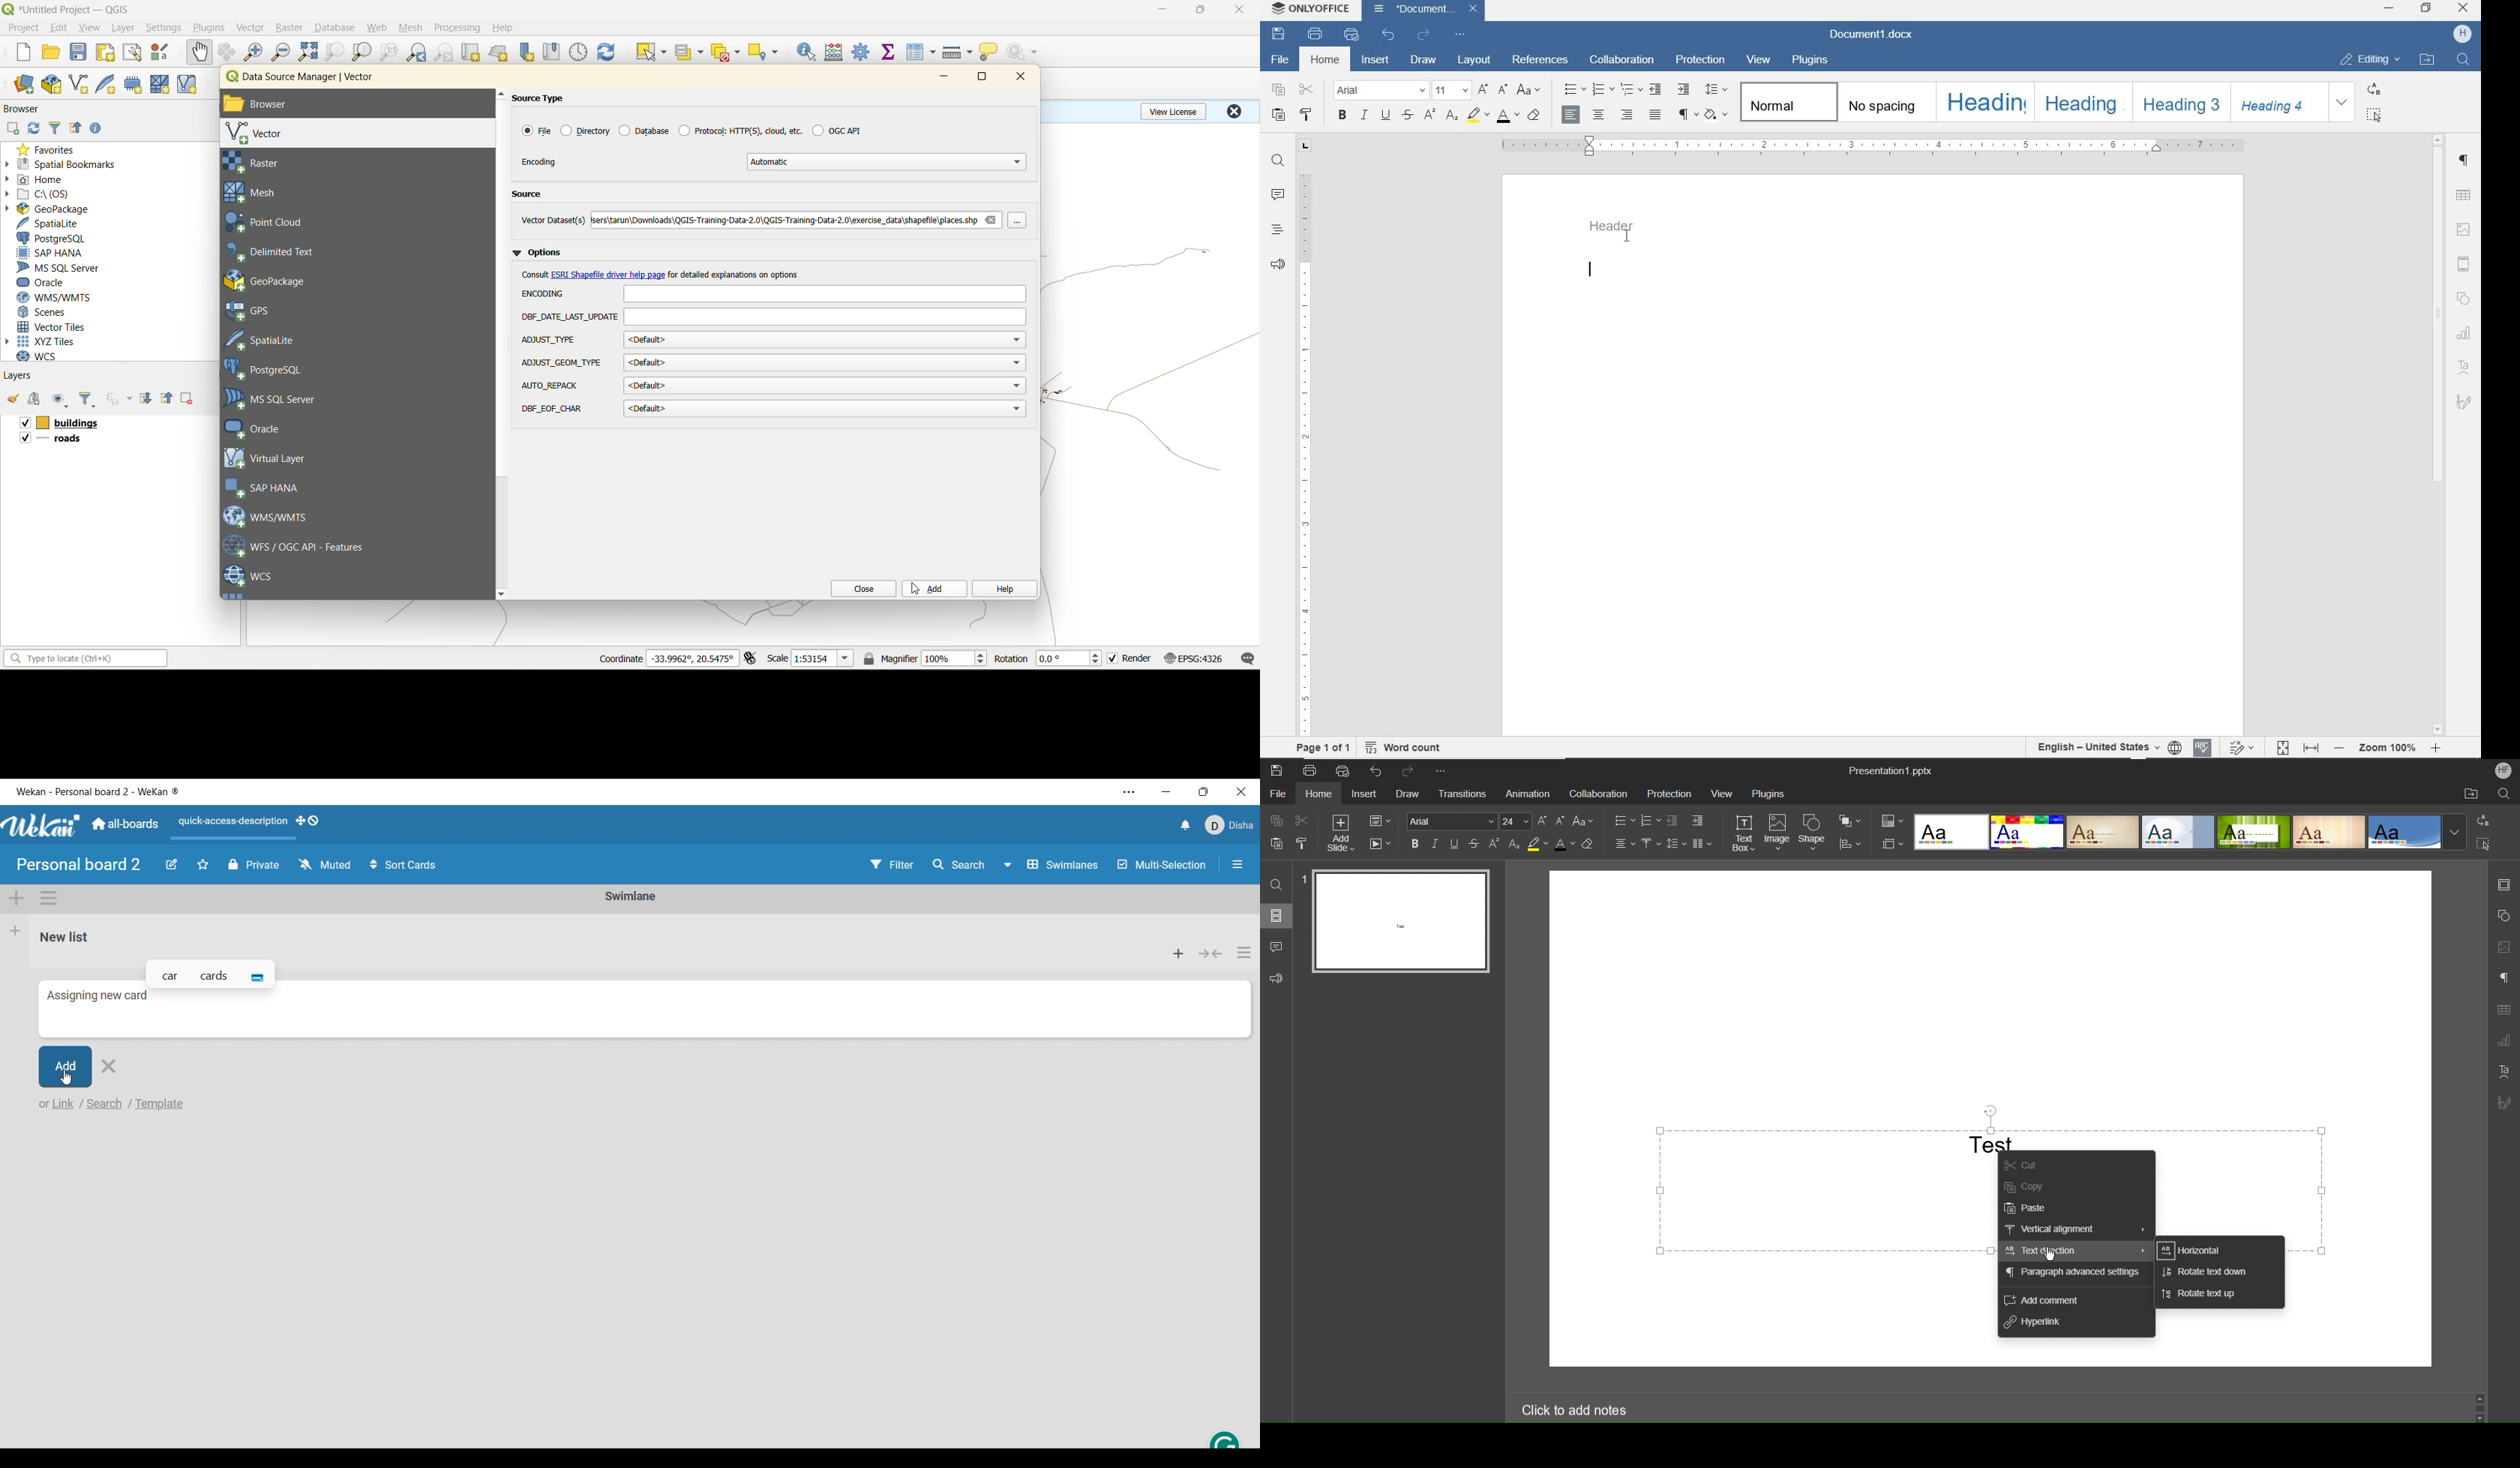 The height and width of the screenshot is (1484, 2520). I want to click on spellchecking, so click(2201, 747).